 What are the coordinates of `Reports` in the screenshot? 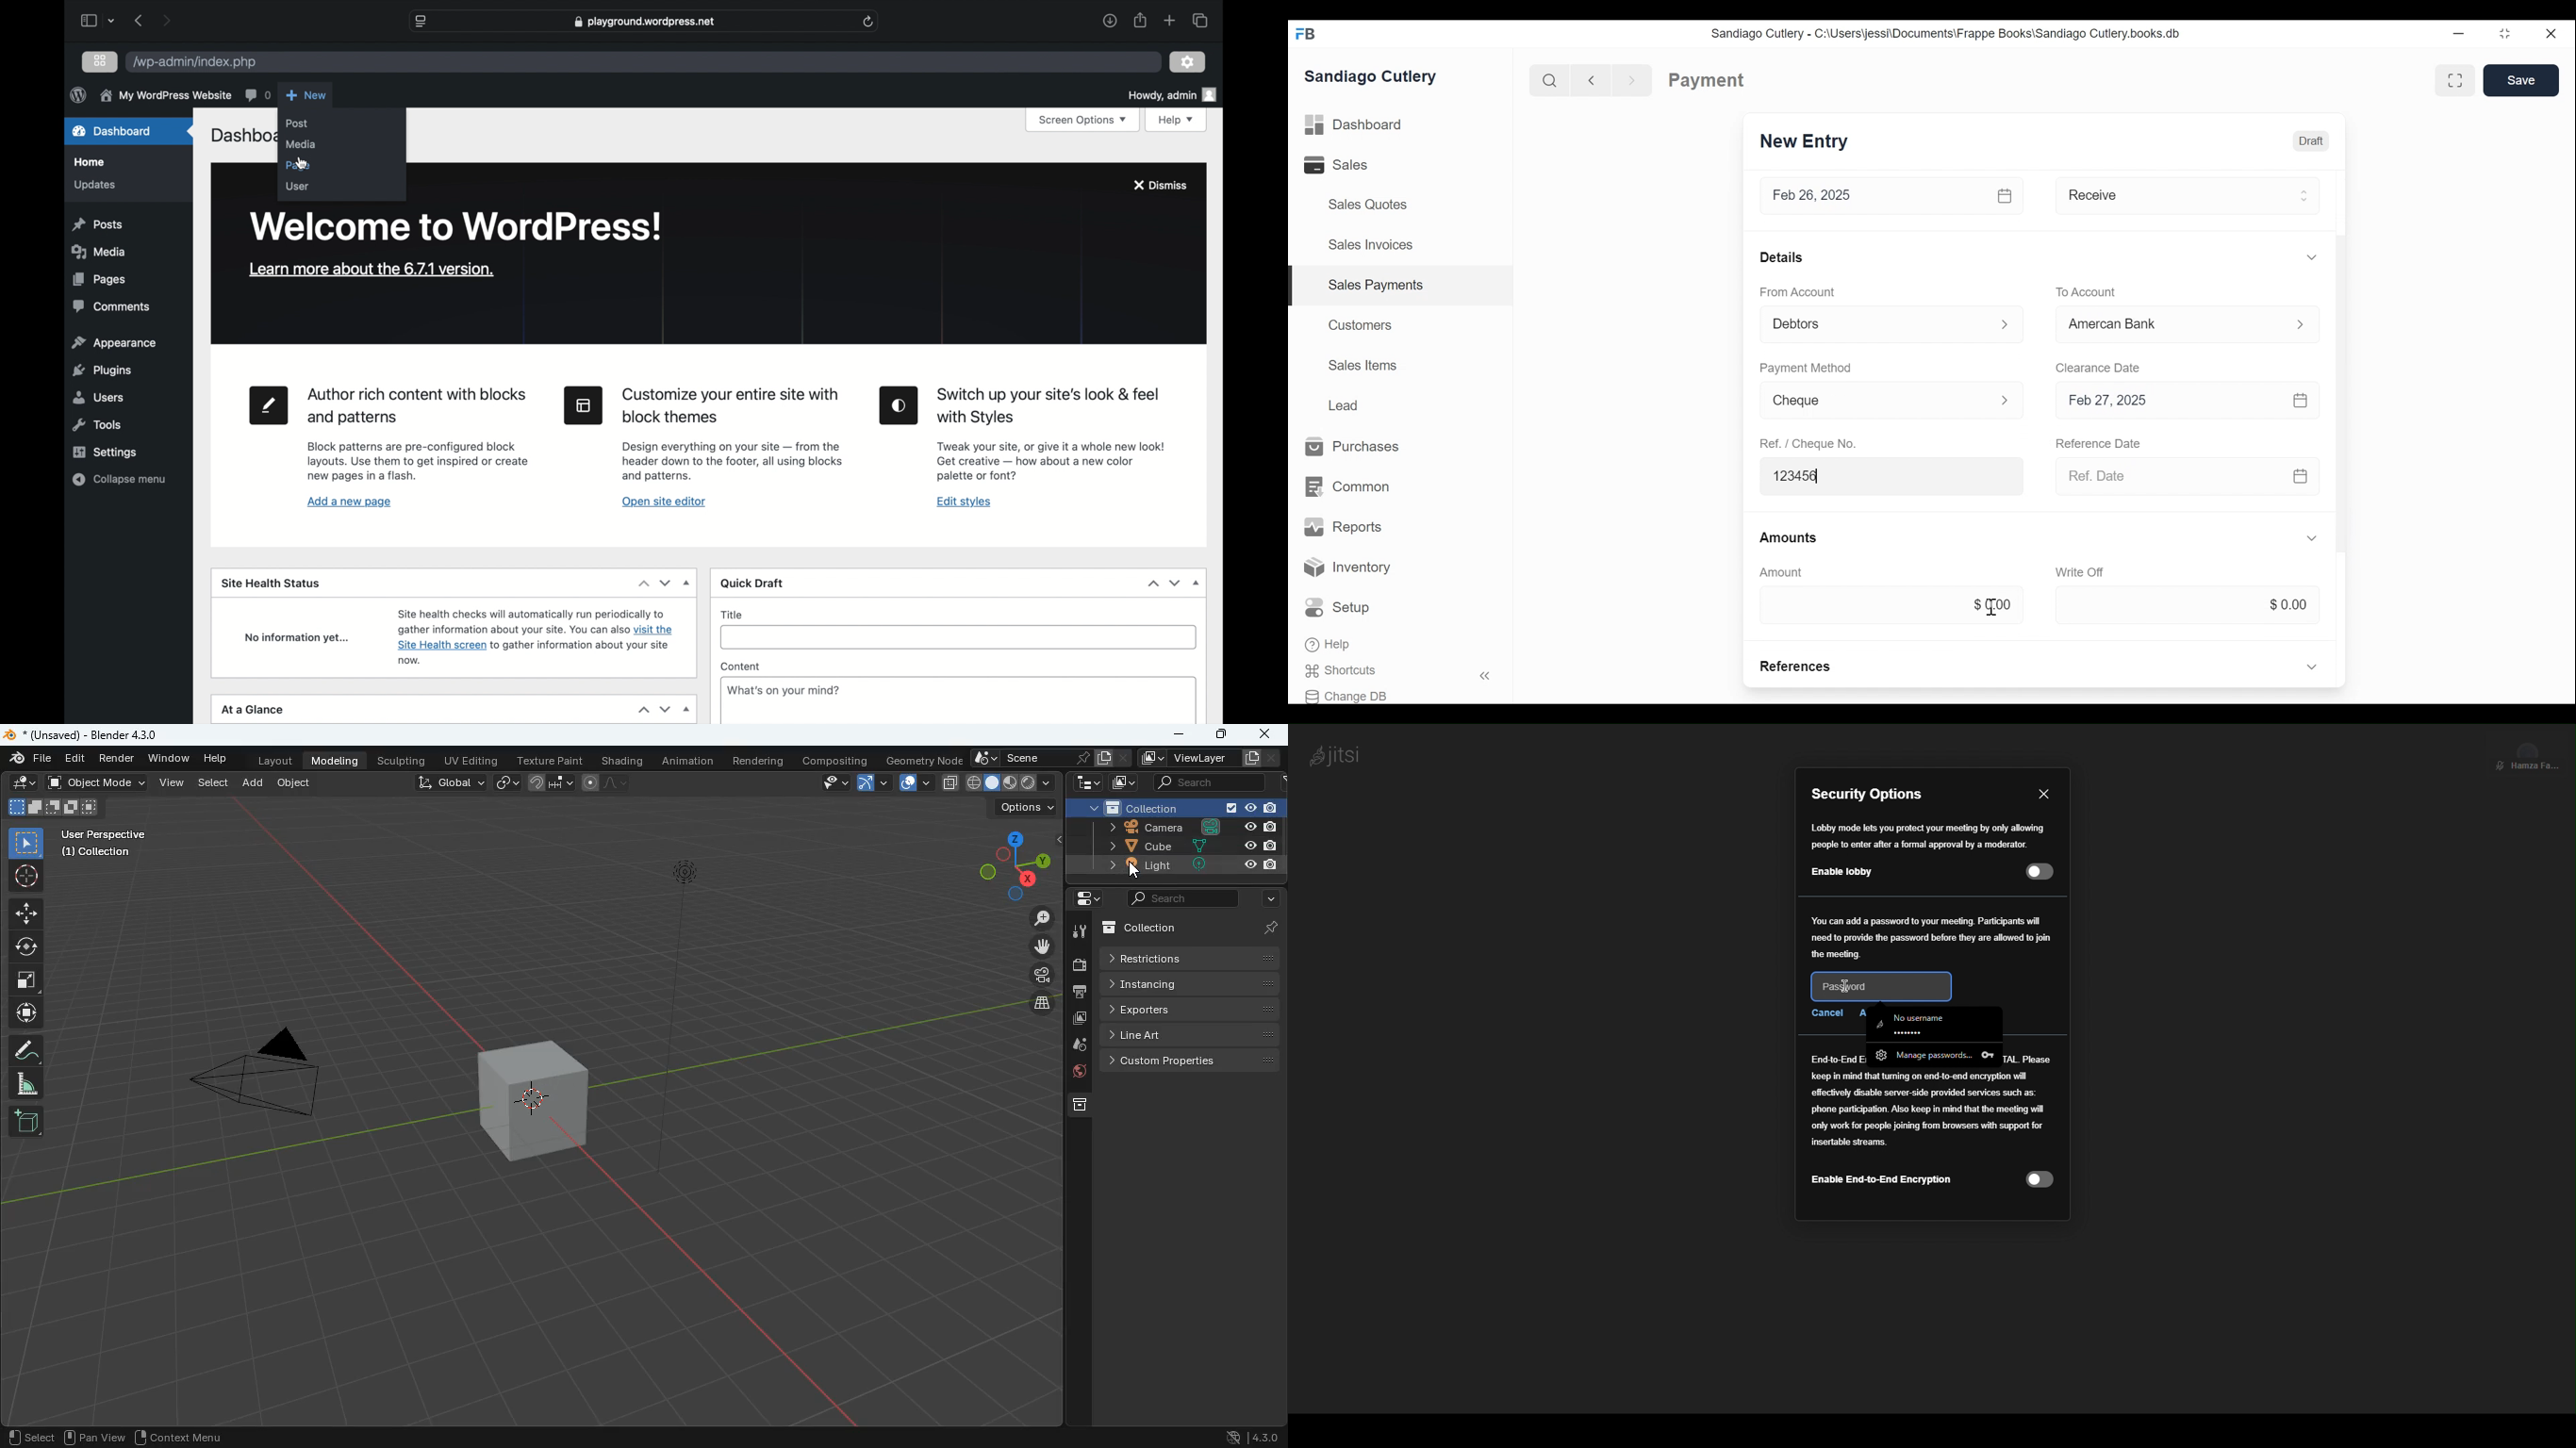 It's located at (1343, 527).